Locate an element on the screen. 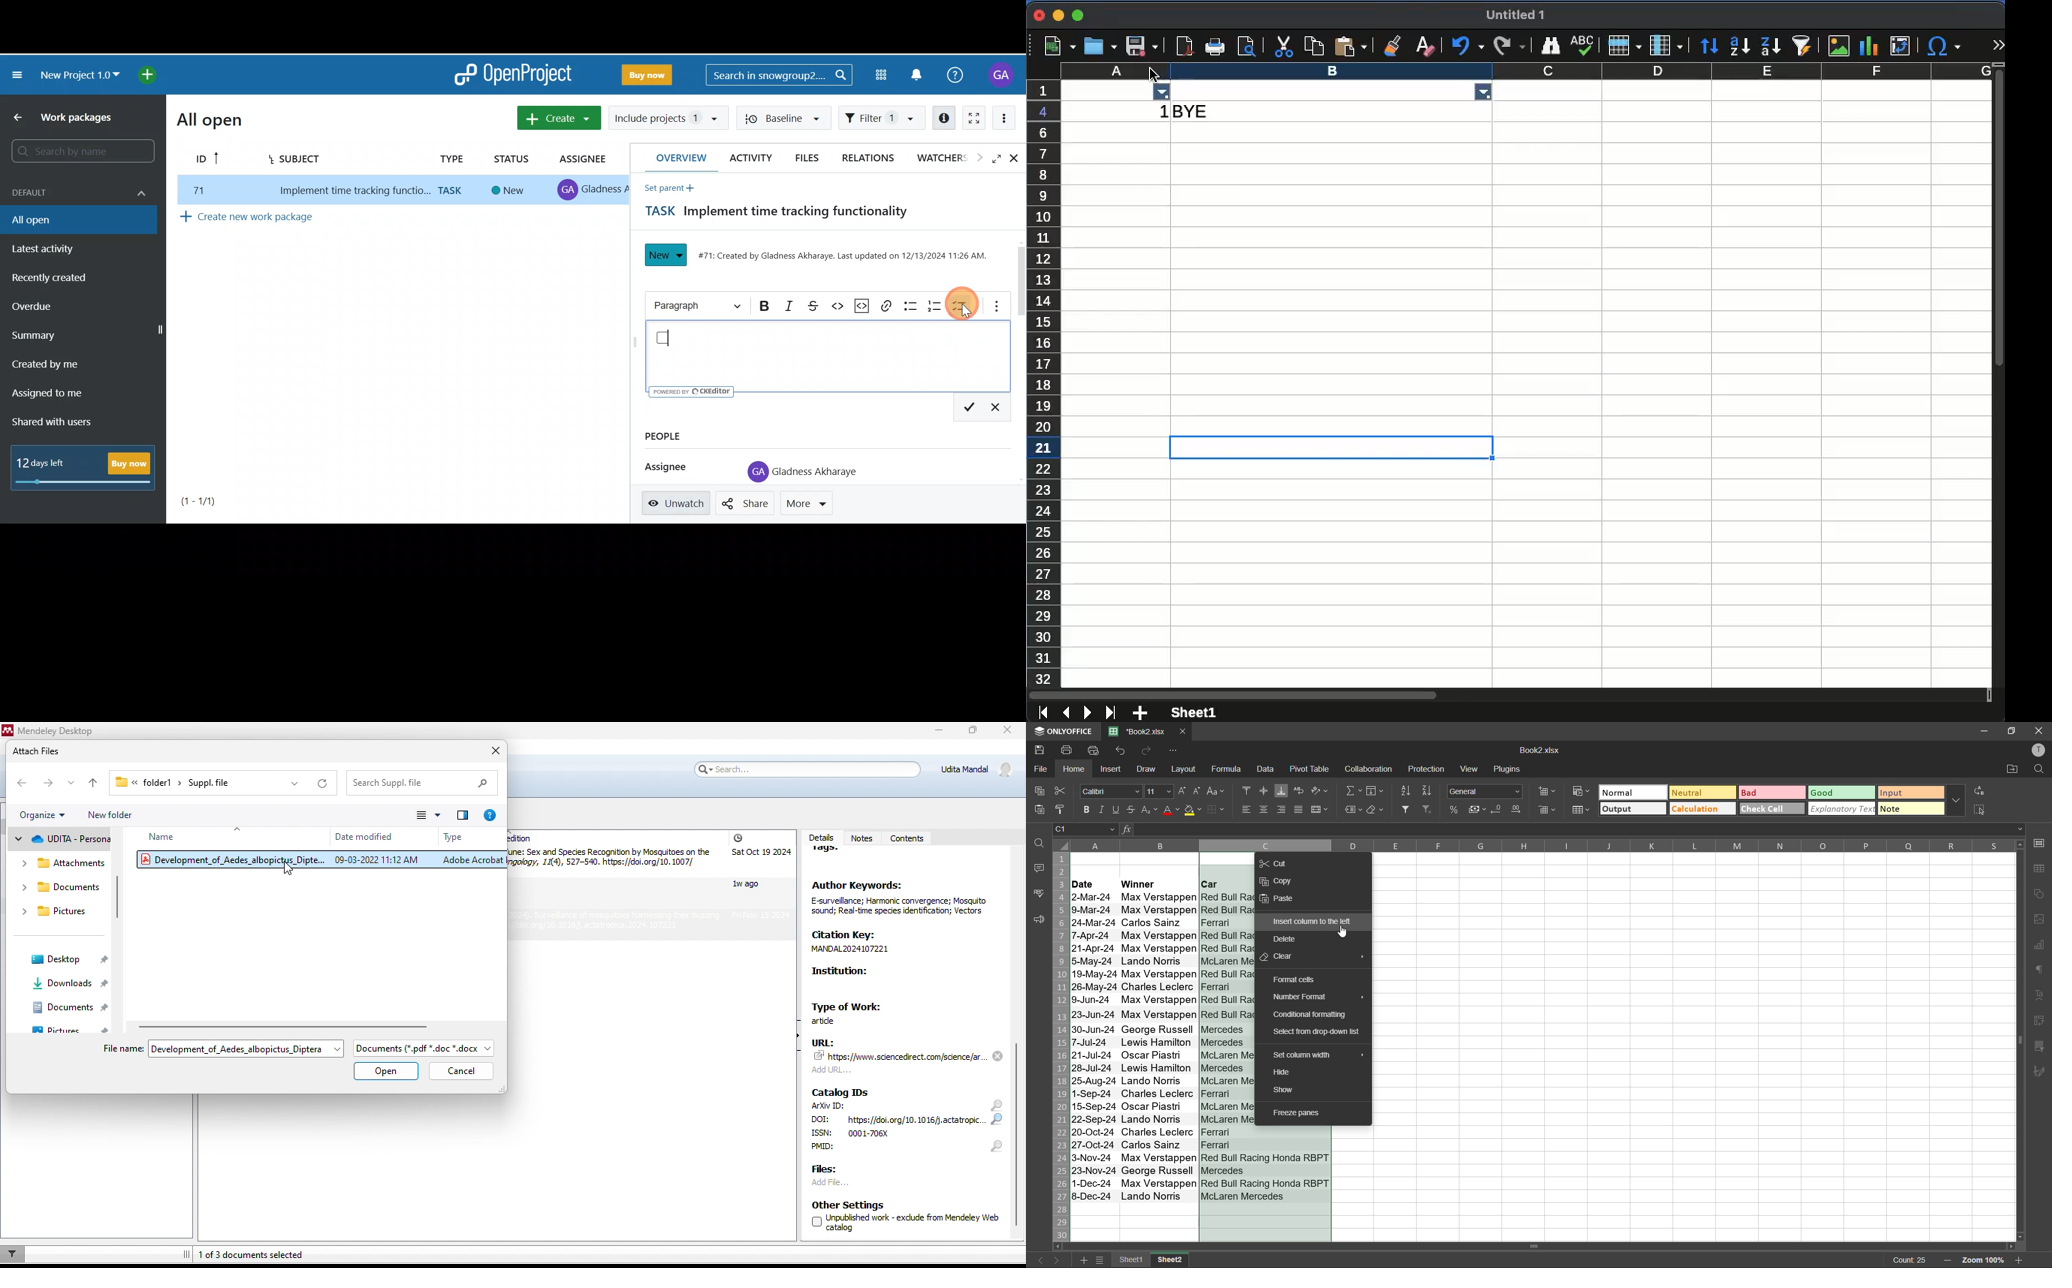 The height and width of the screenshot is (1288, 2072). pdf viewer is located at coordinates (1250, 47).